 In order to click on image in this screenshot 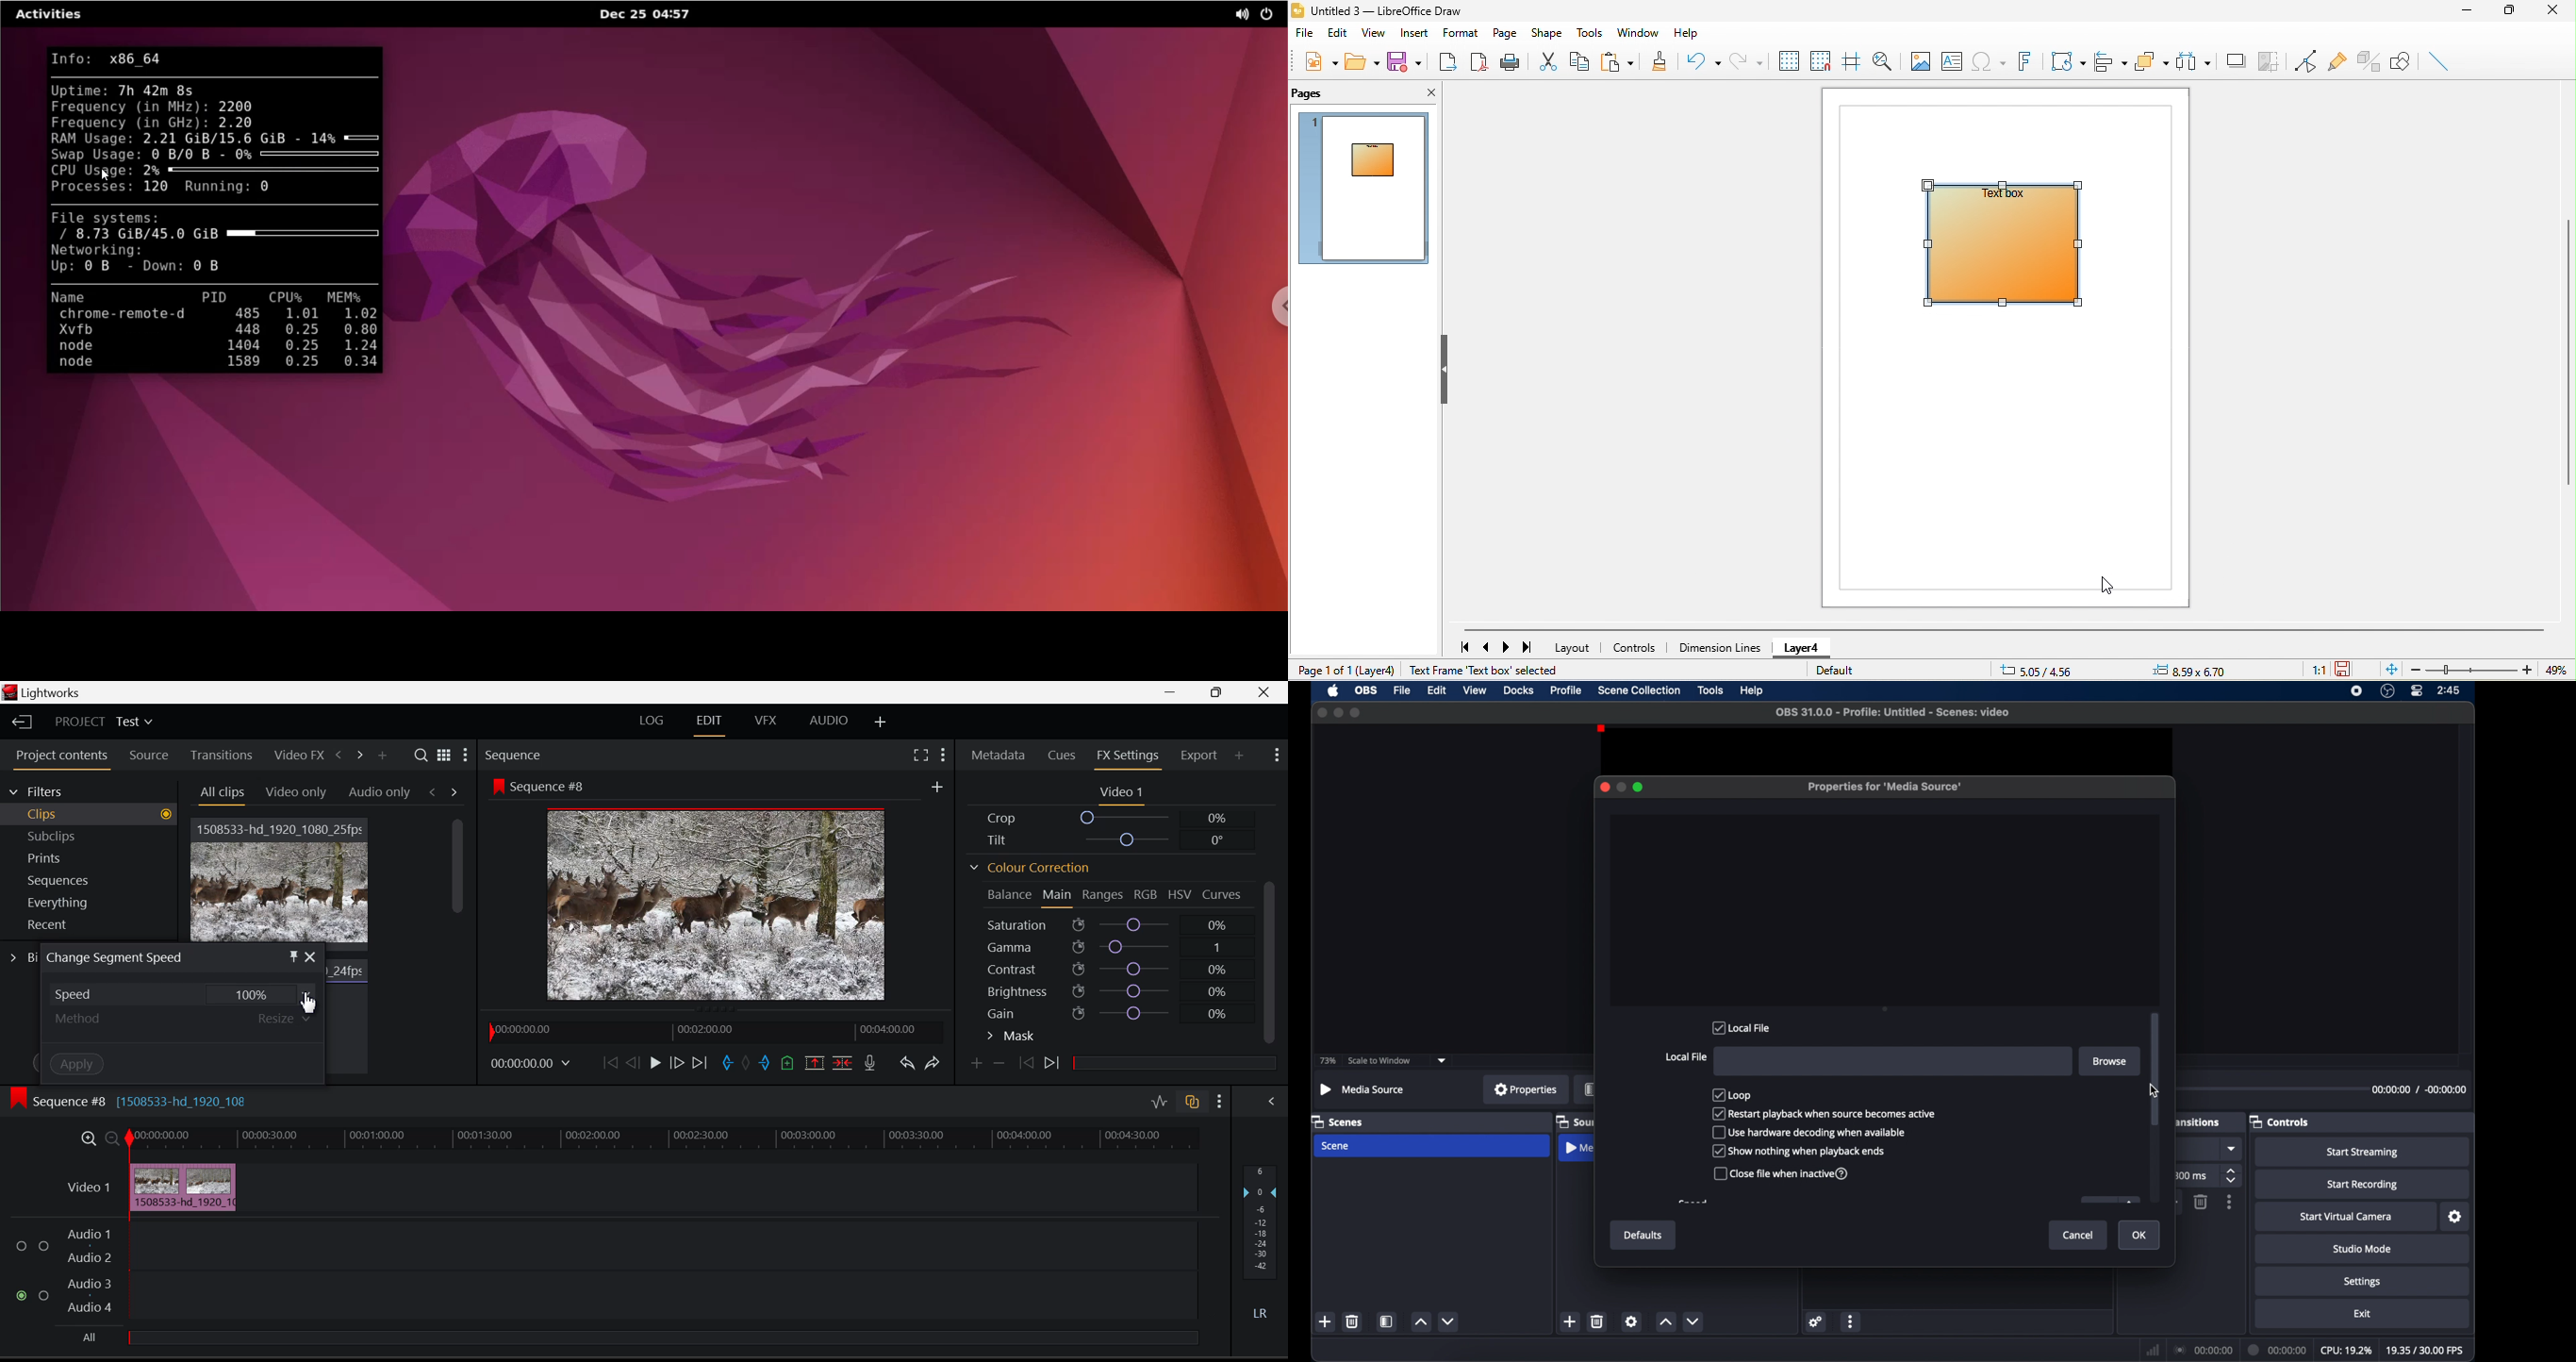, I will do `click(1918, 60)`.